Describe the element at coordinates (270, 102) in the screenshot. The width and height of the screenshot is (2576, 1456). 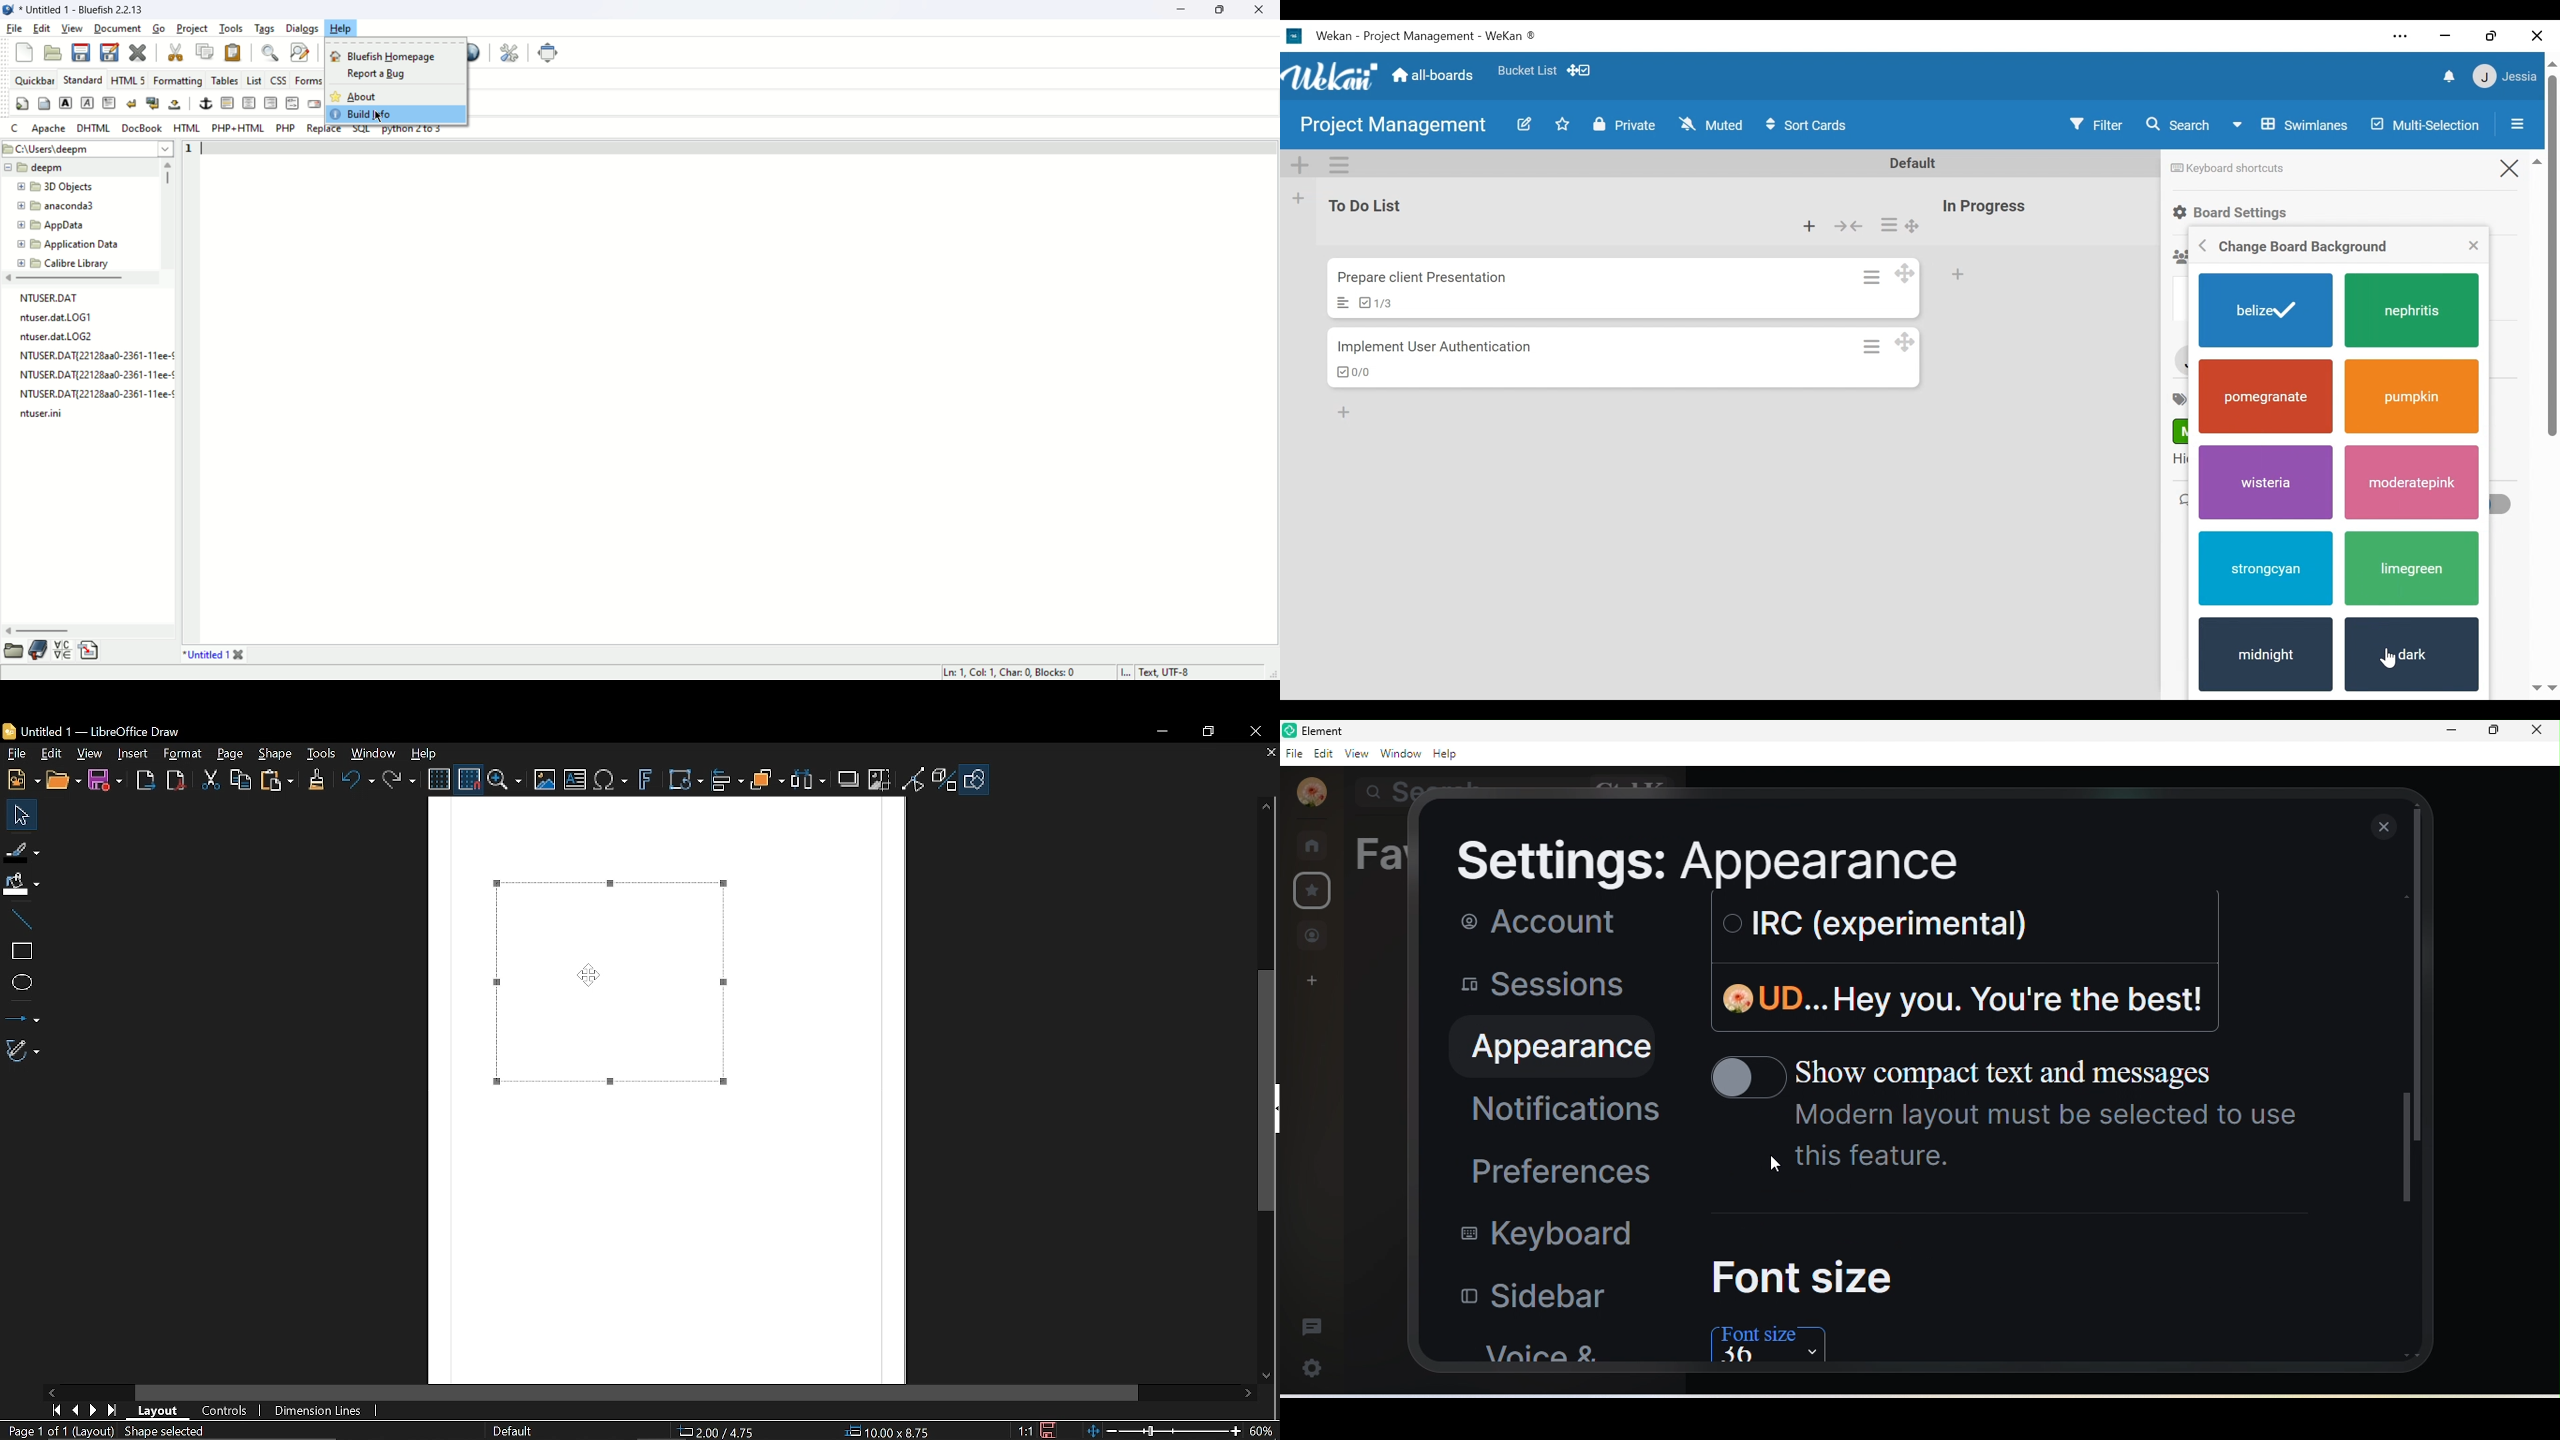
I see `right justify` at that location.